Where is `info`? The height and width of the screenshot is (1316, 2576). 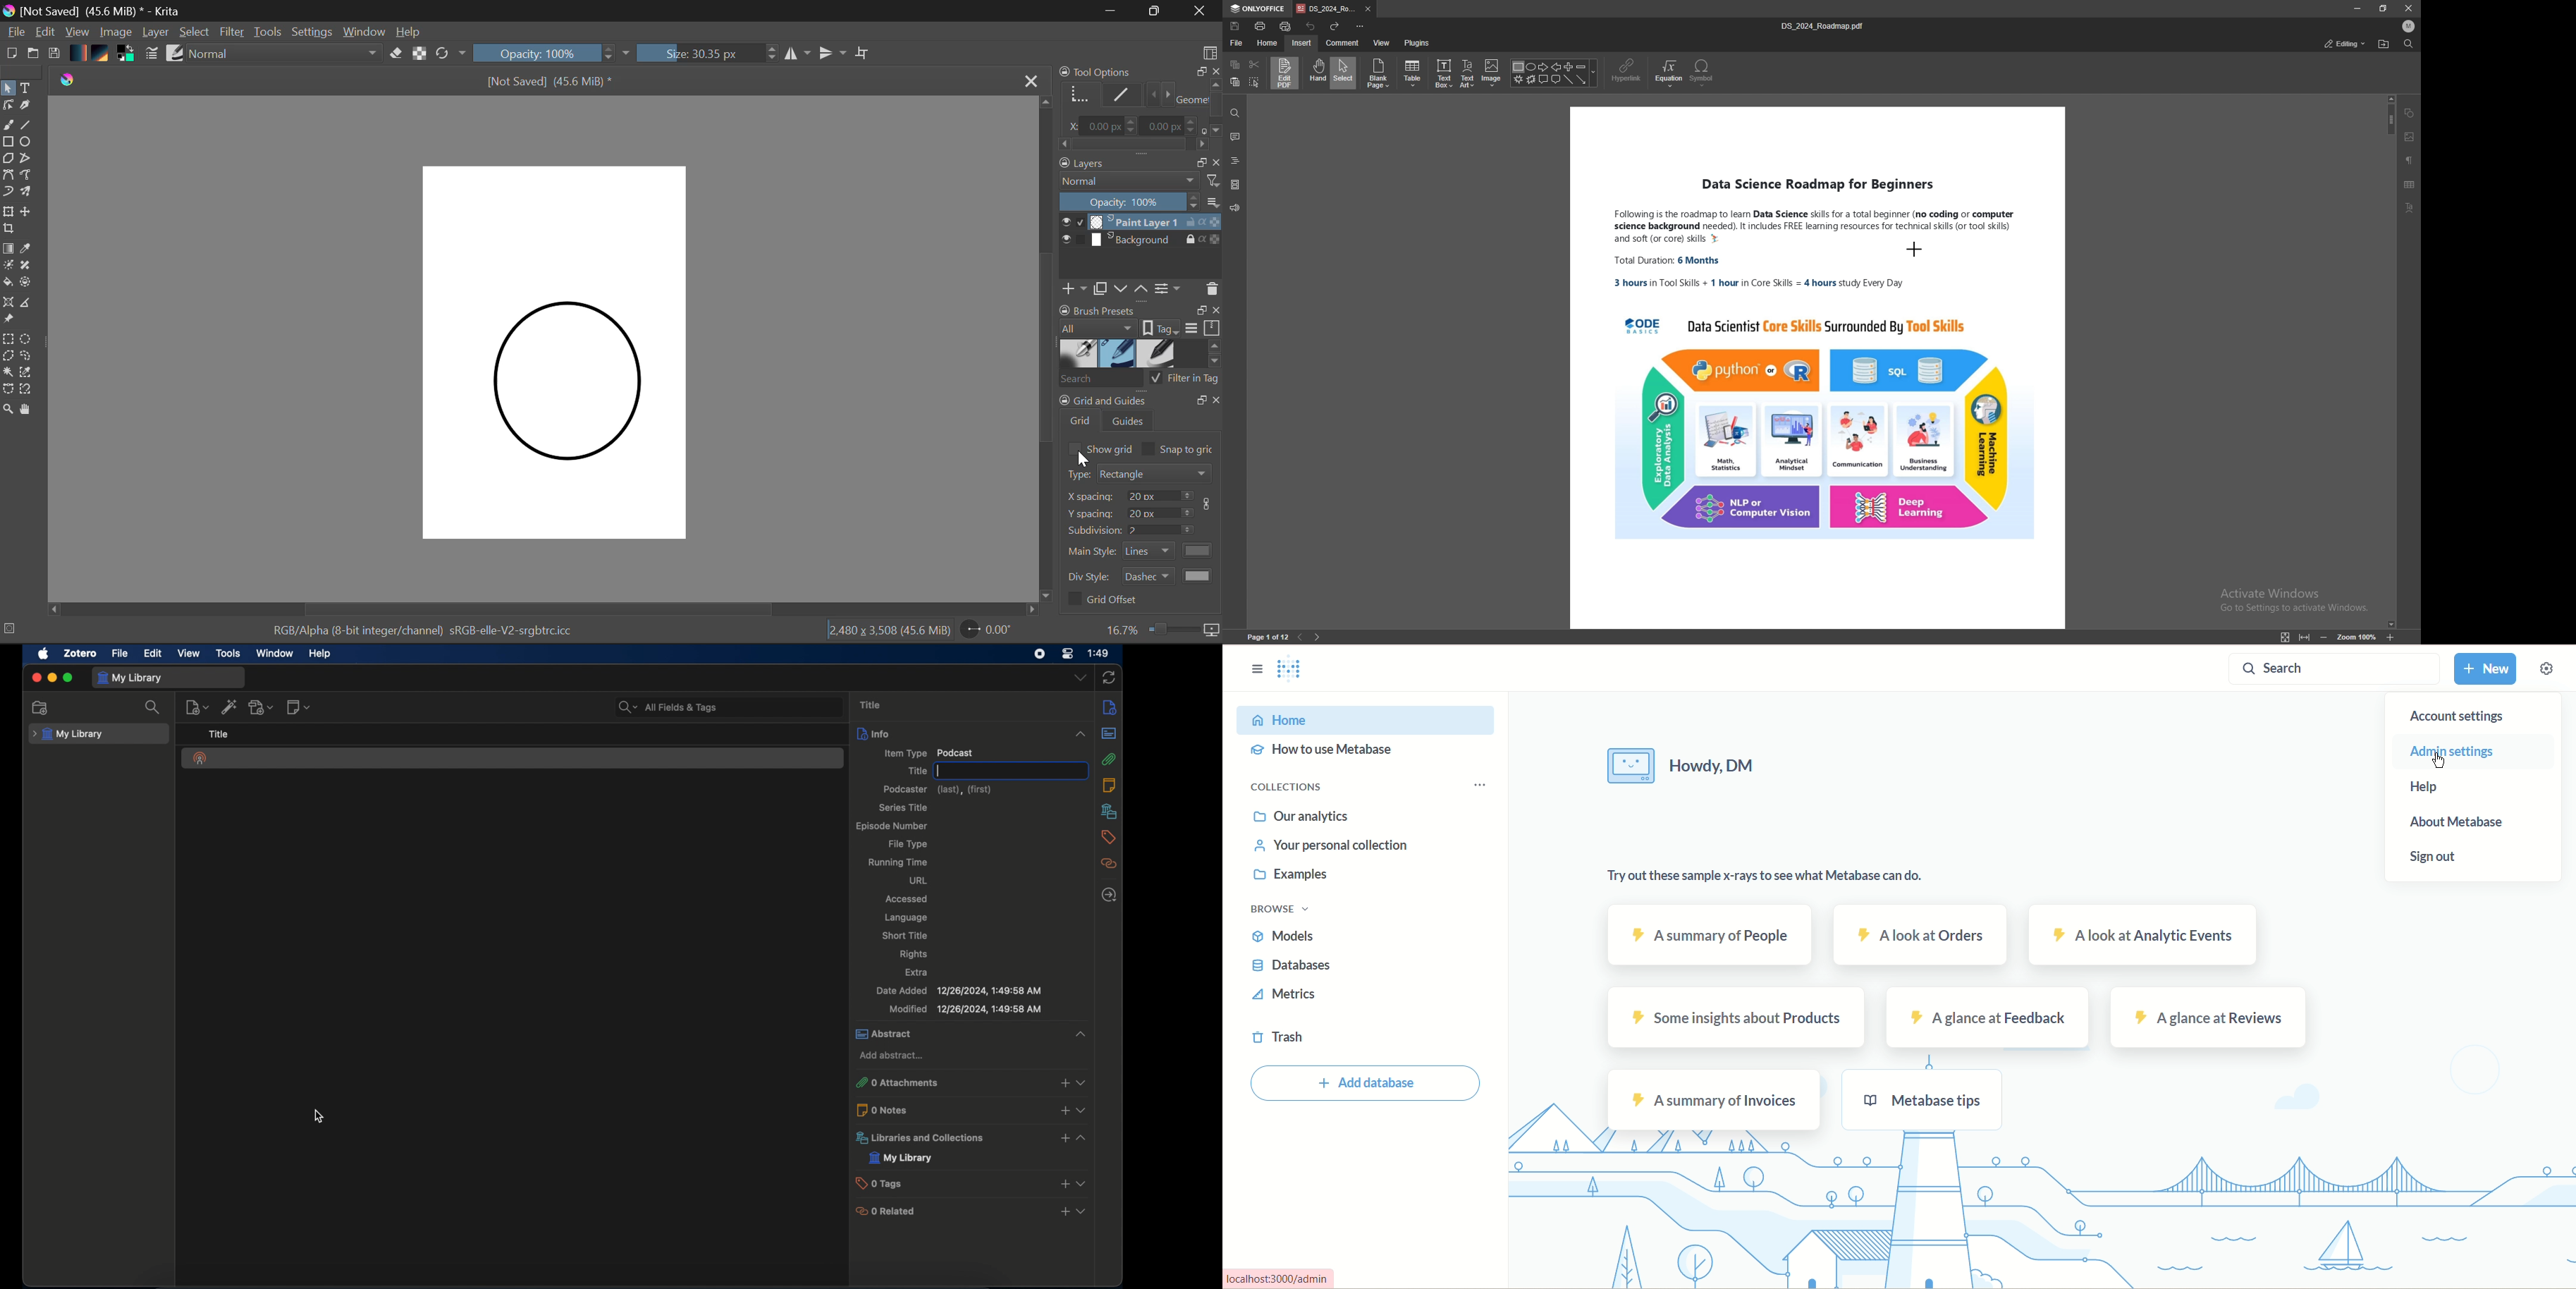 info is located at coordinates (974, 733).